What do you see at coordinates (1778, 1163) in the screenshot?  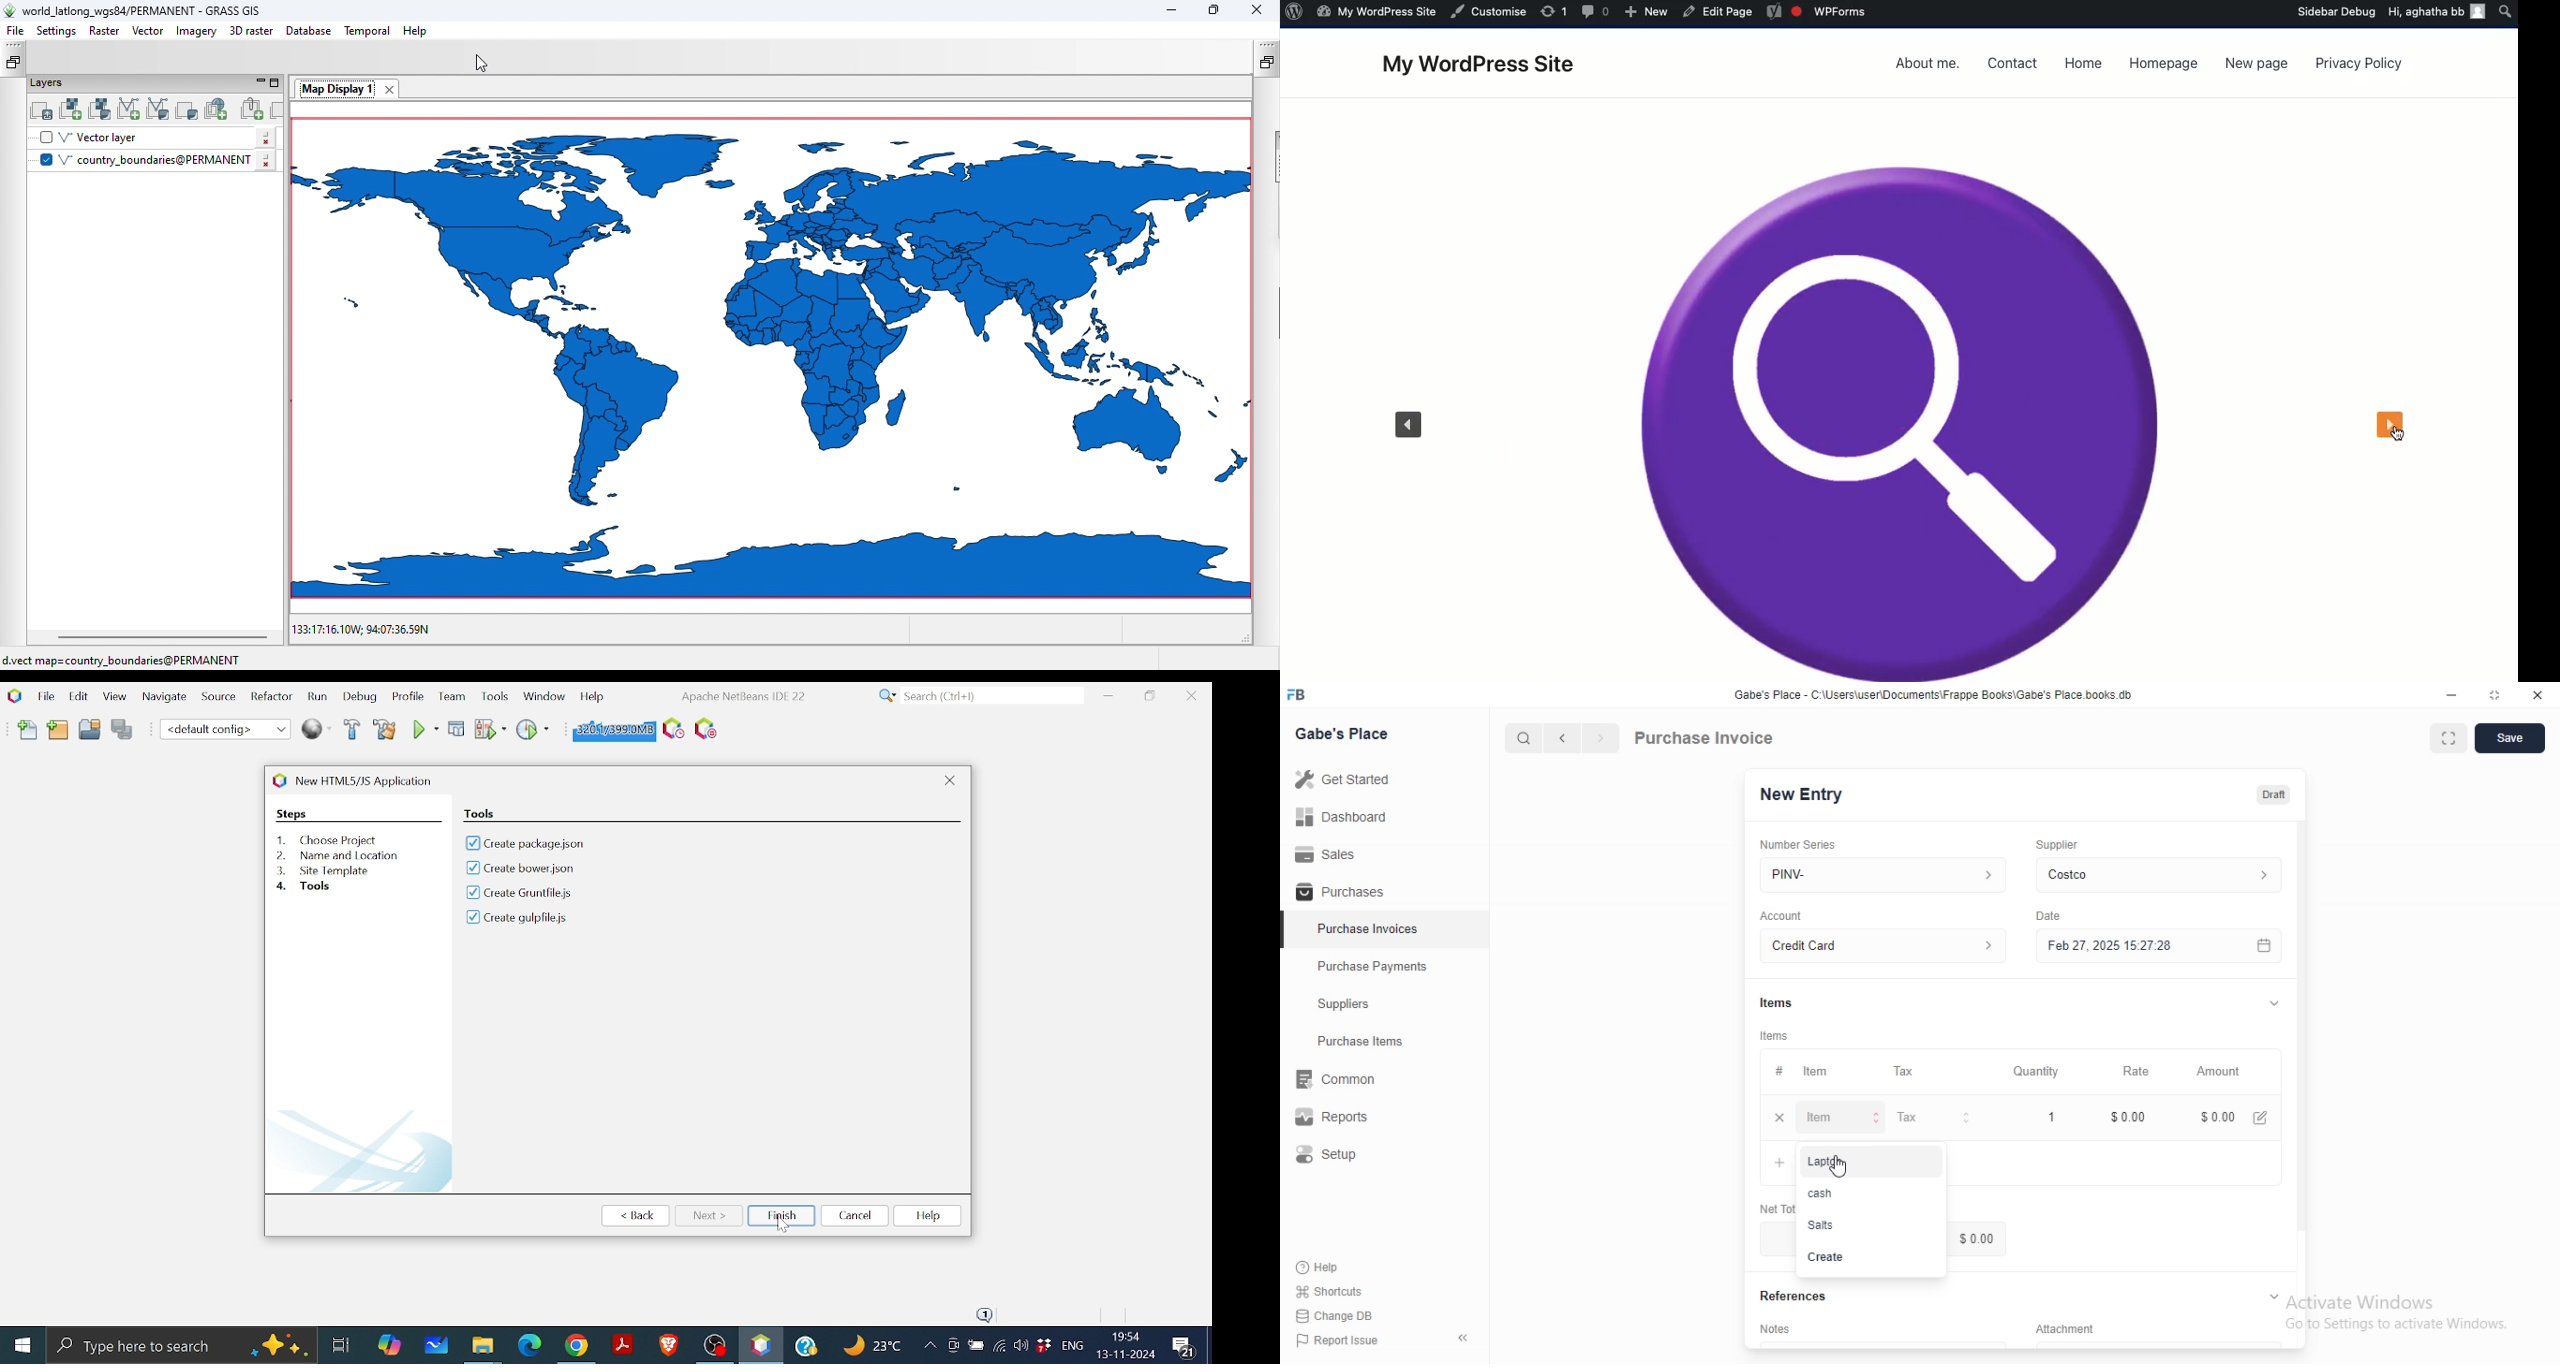 I see `Add Row` at bounding box center [1778, 1163].